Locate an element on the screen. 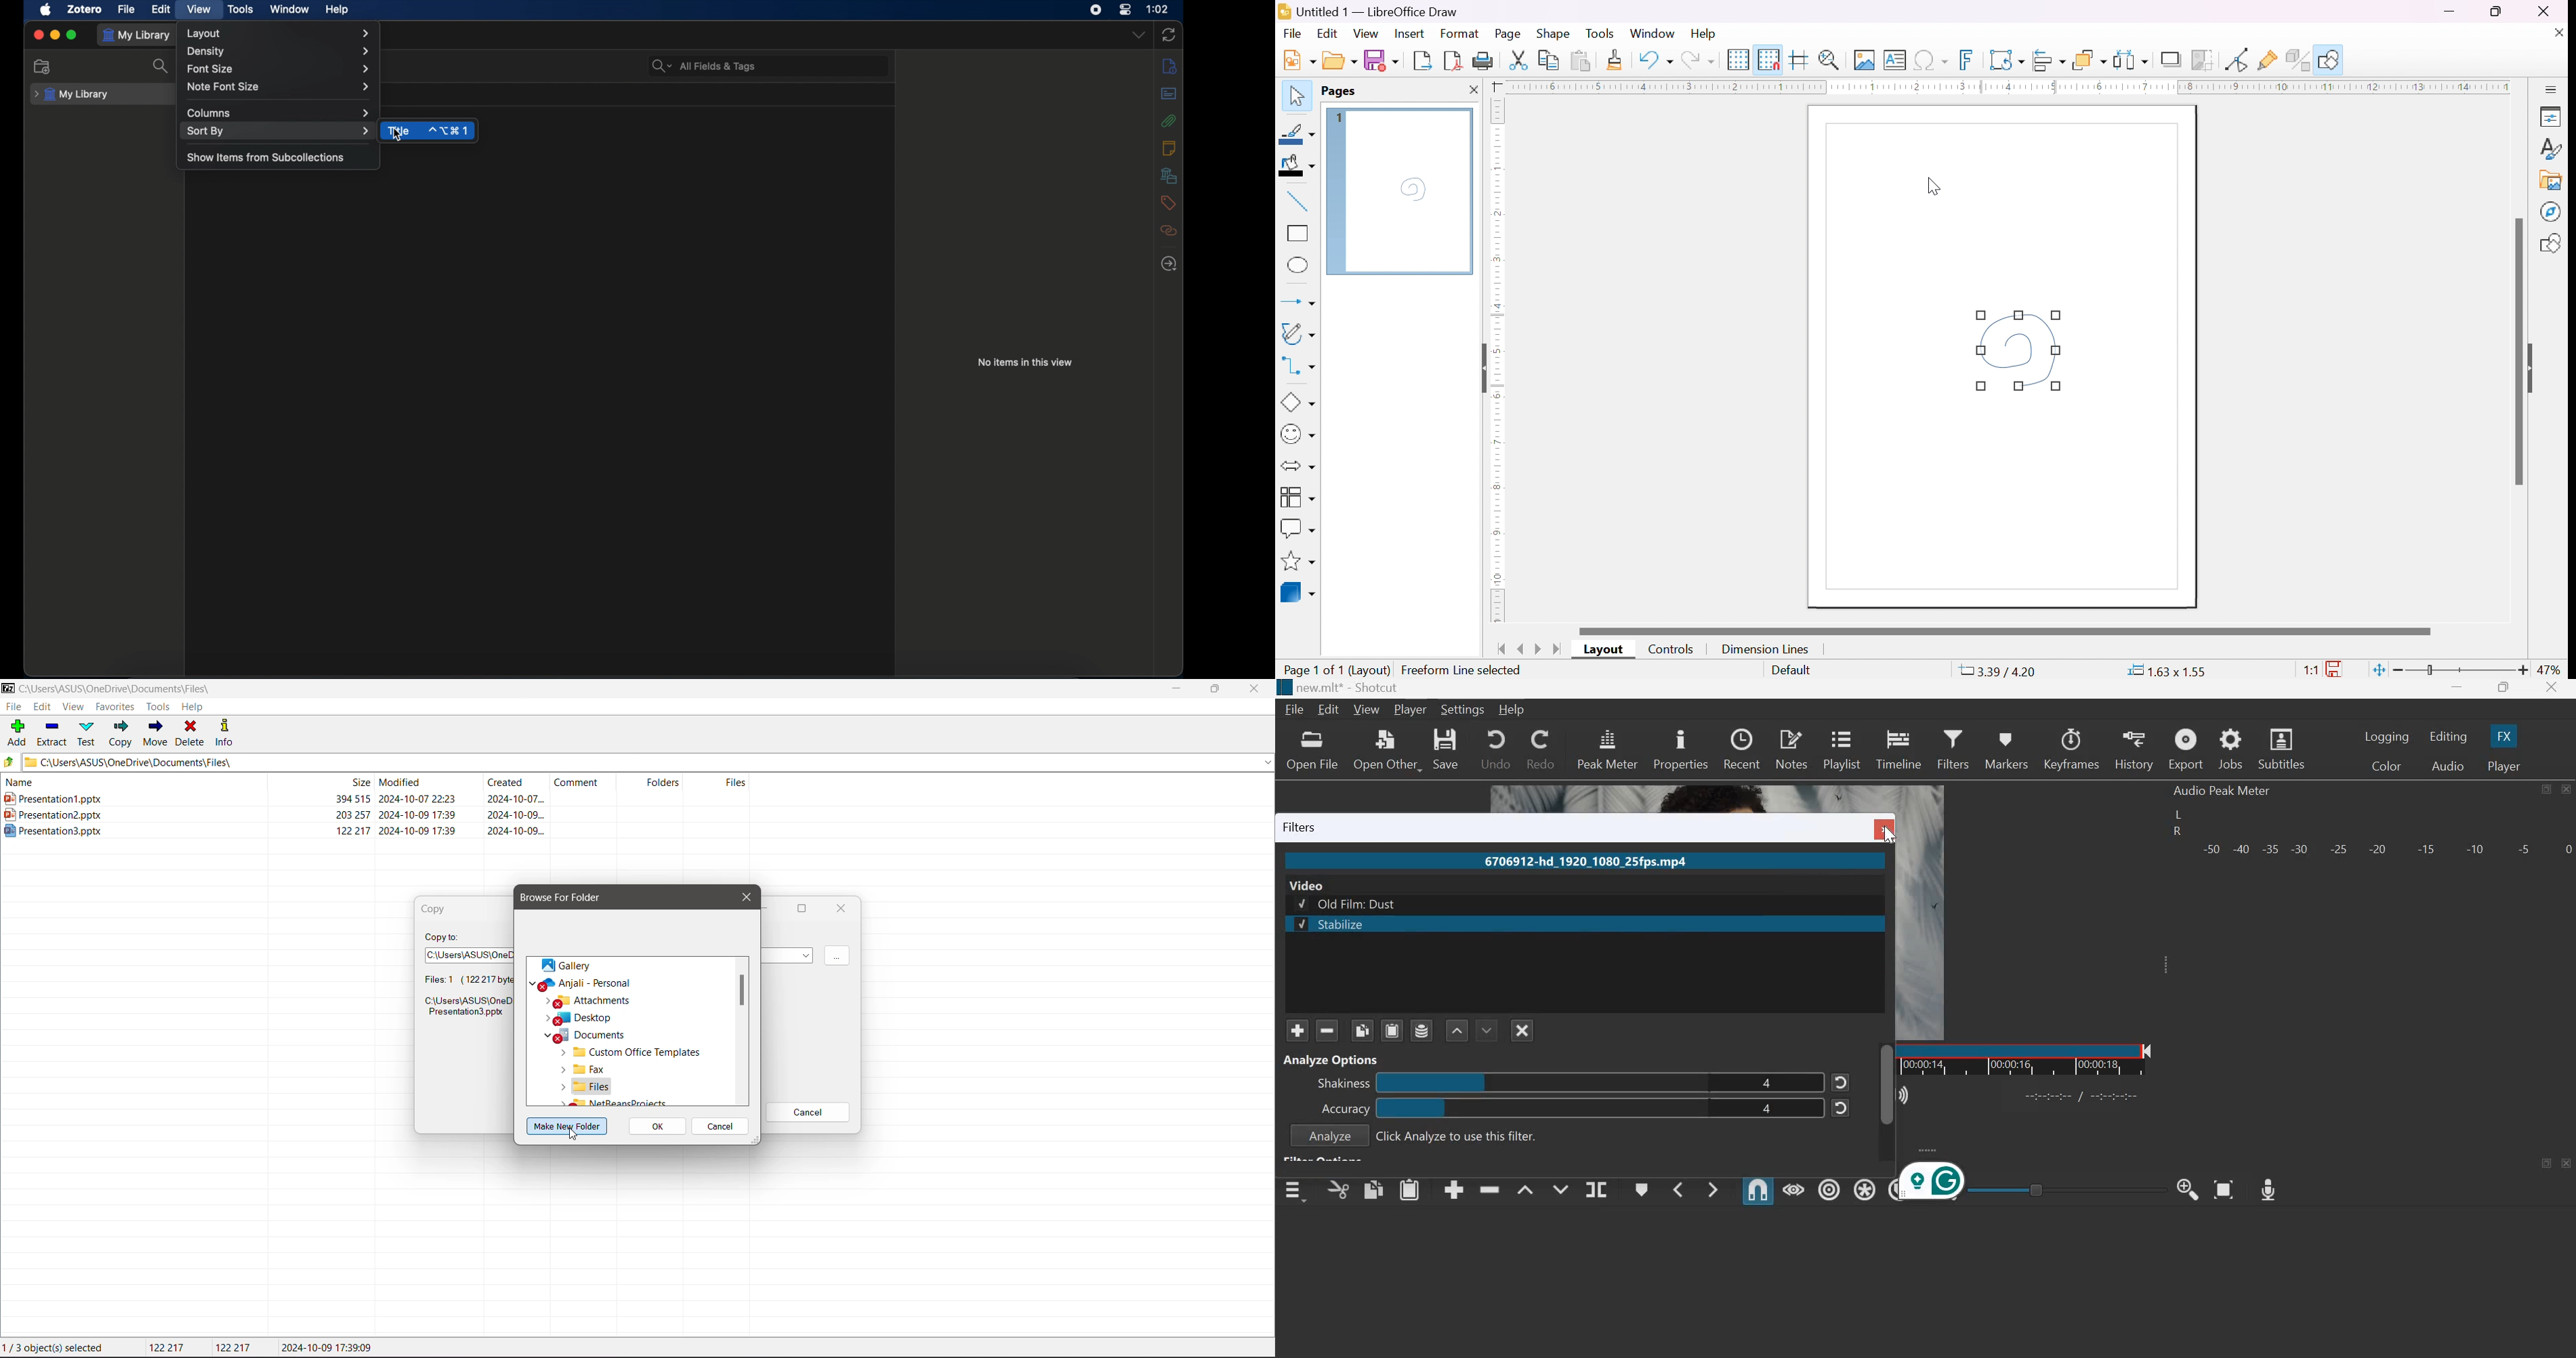 The height and width of the screenshot is (1372, 2576). insert text box is located at coordinates (1894, 60).